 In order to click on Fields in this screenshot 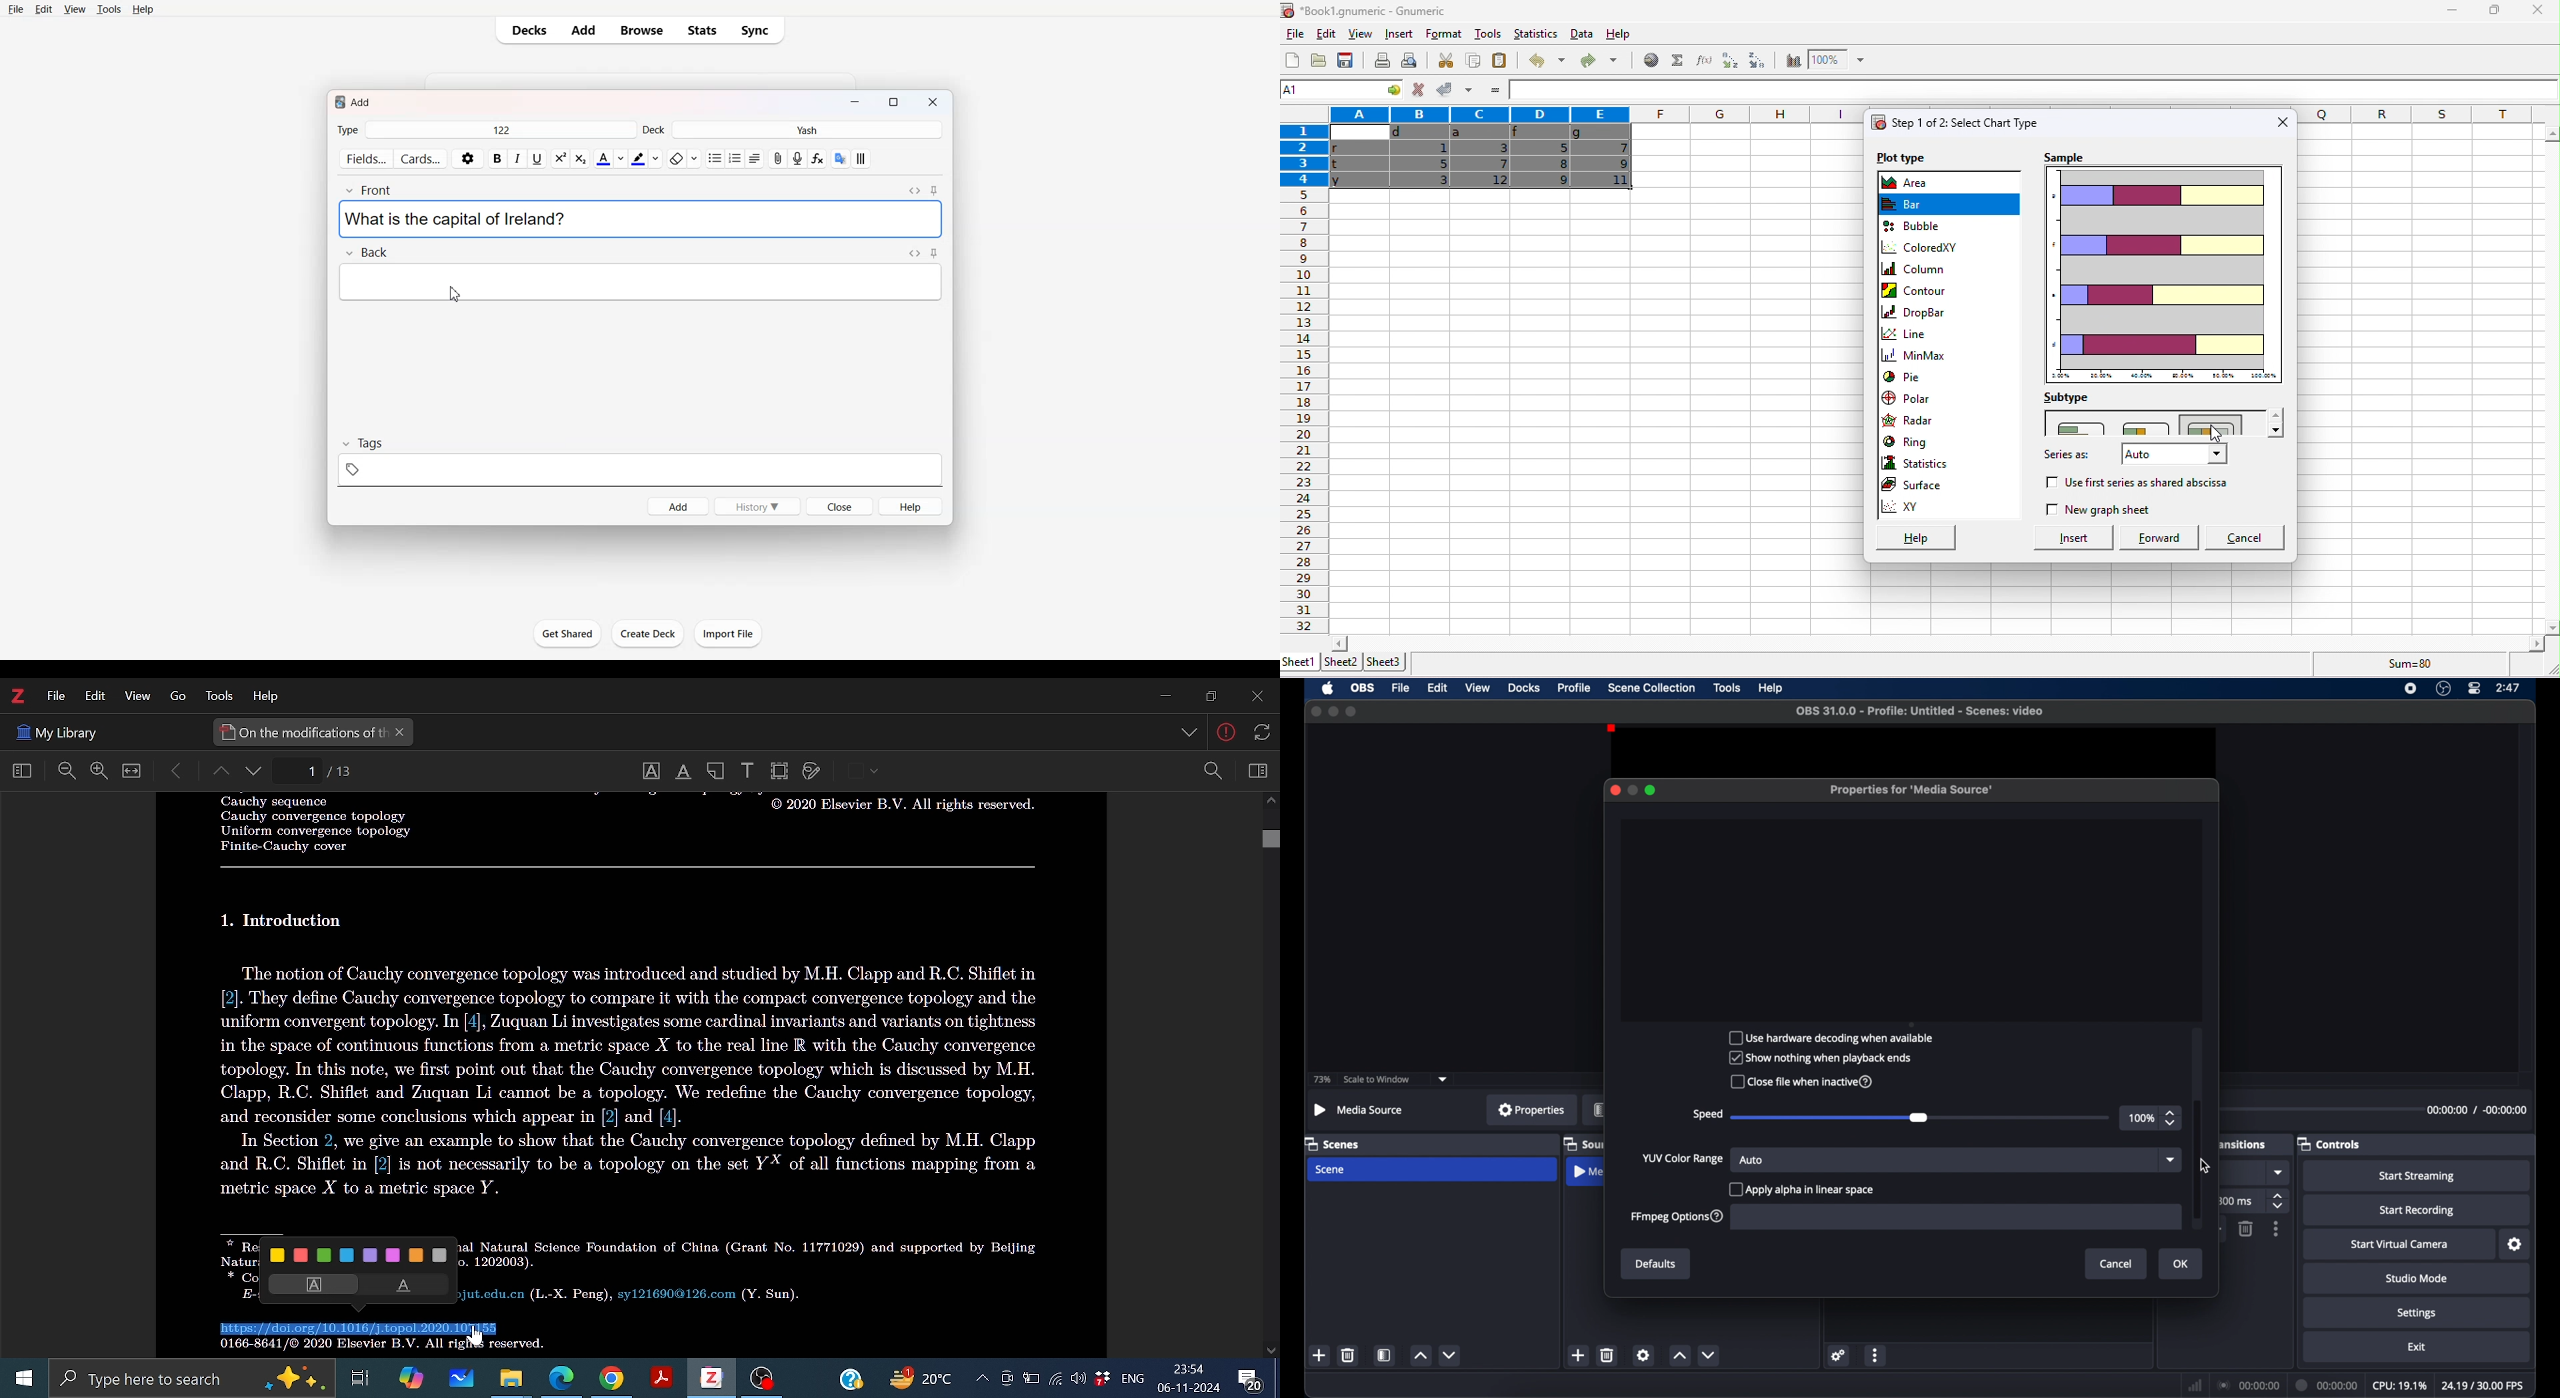, I will do `click(365, 158)`.